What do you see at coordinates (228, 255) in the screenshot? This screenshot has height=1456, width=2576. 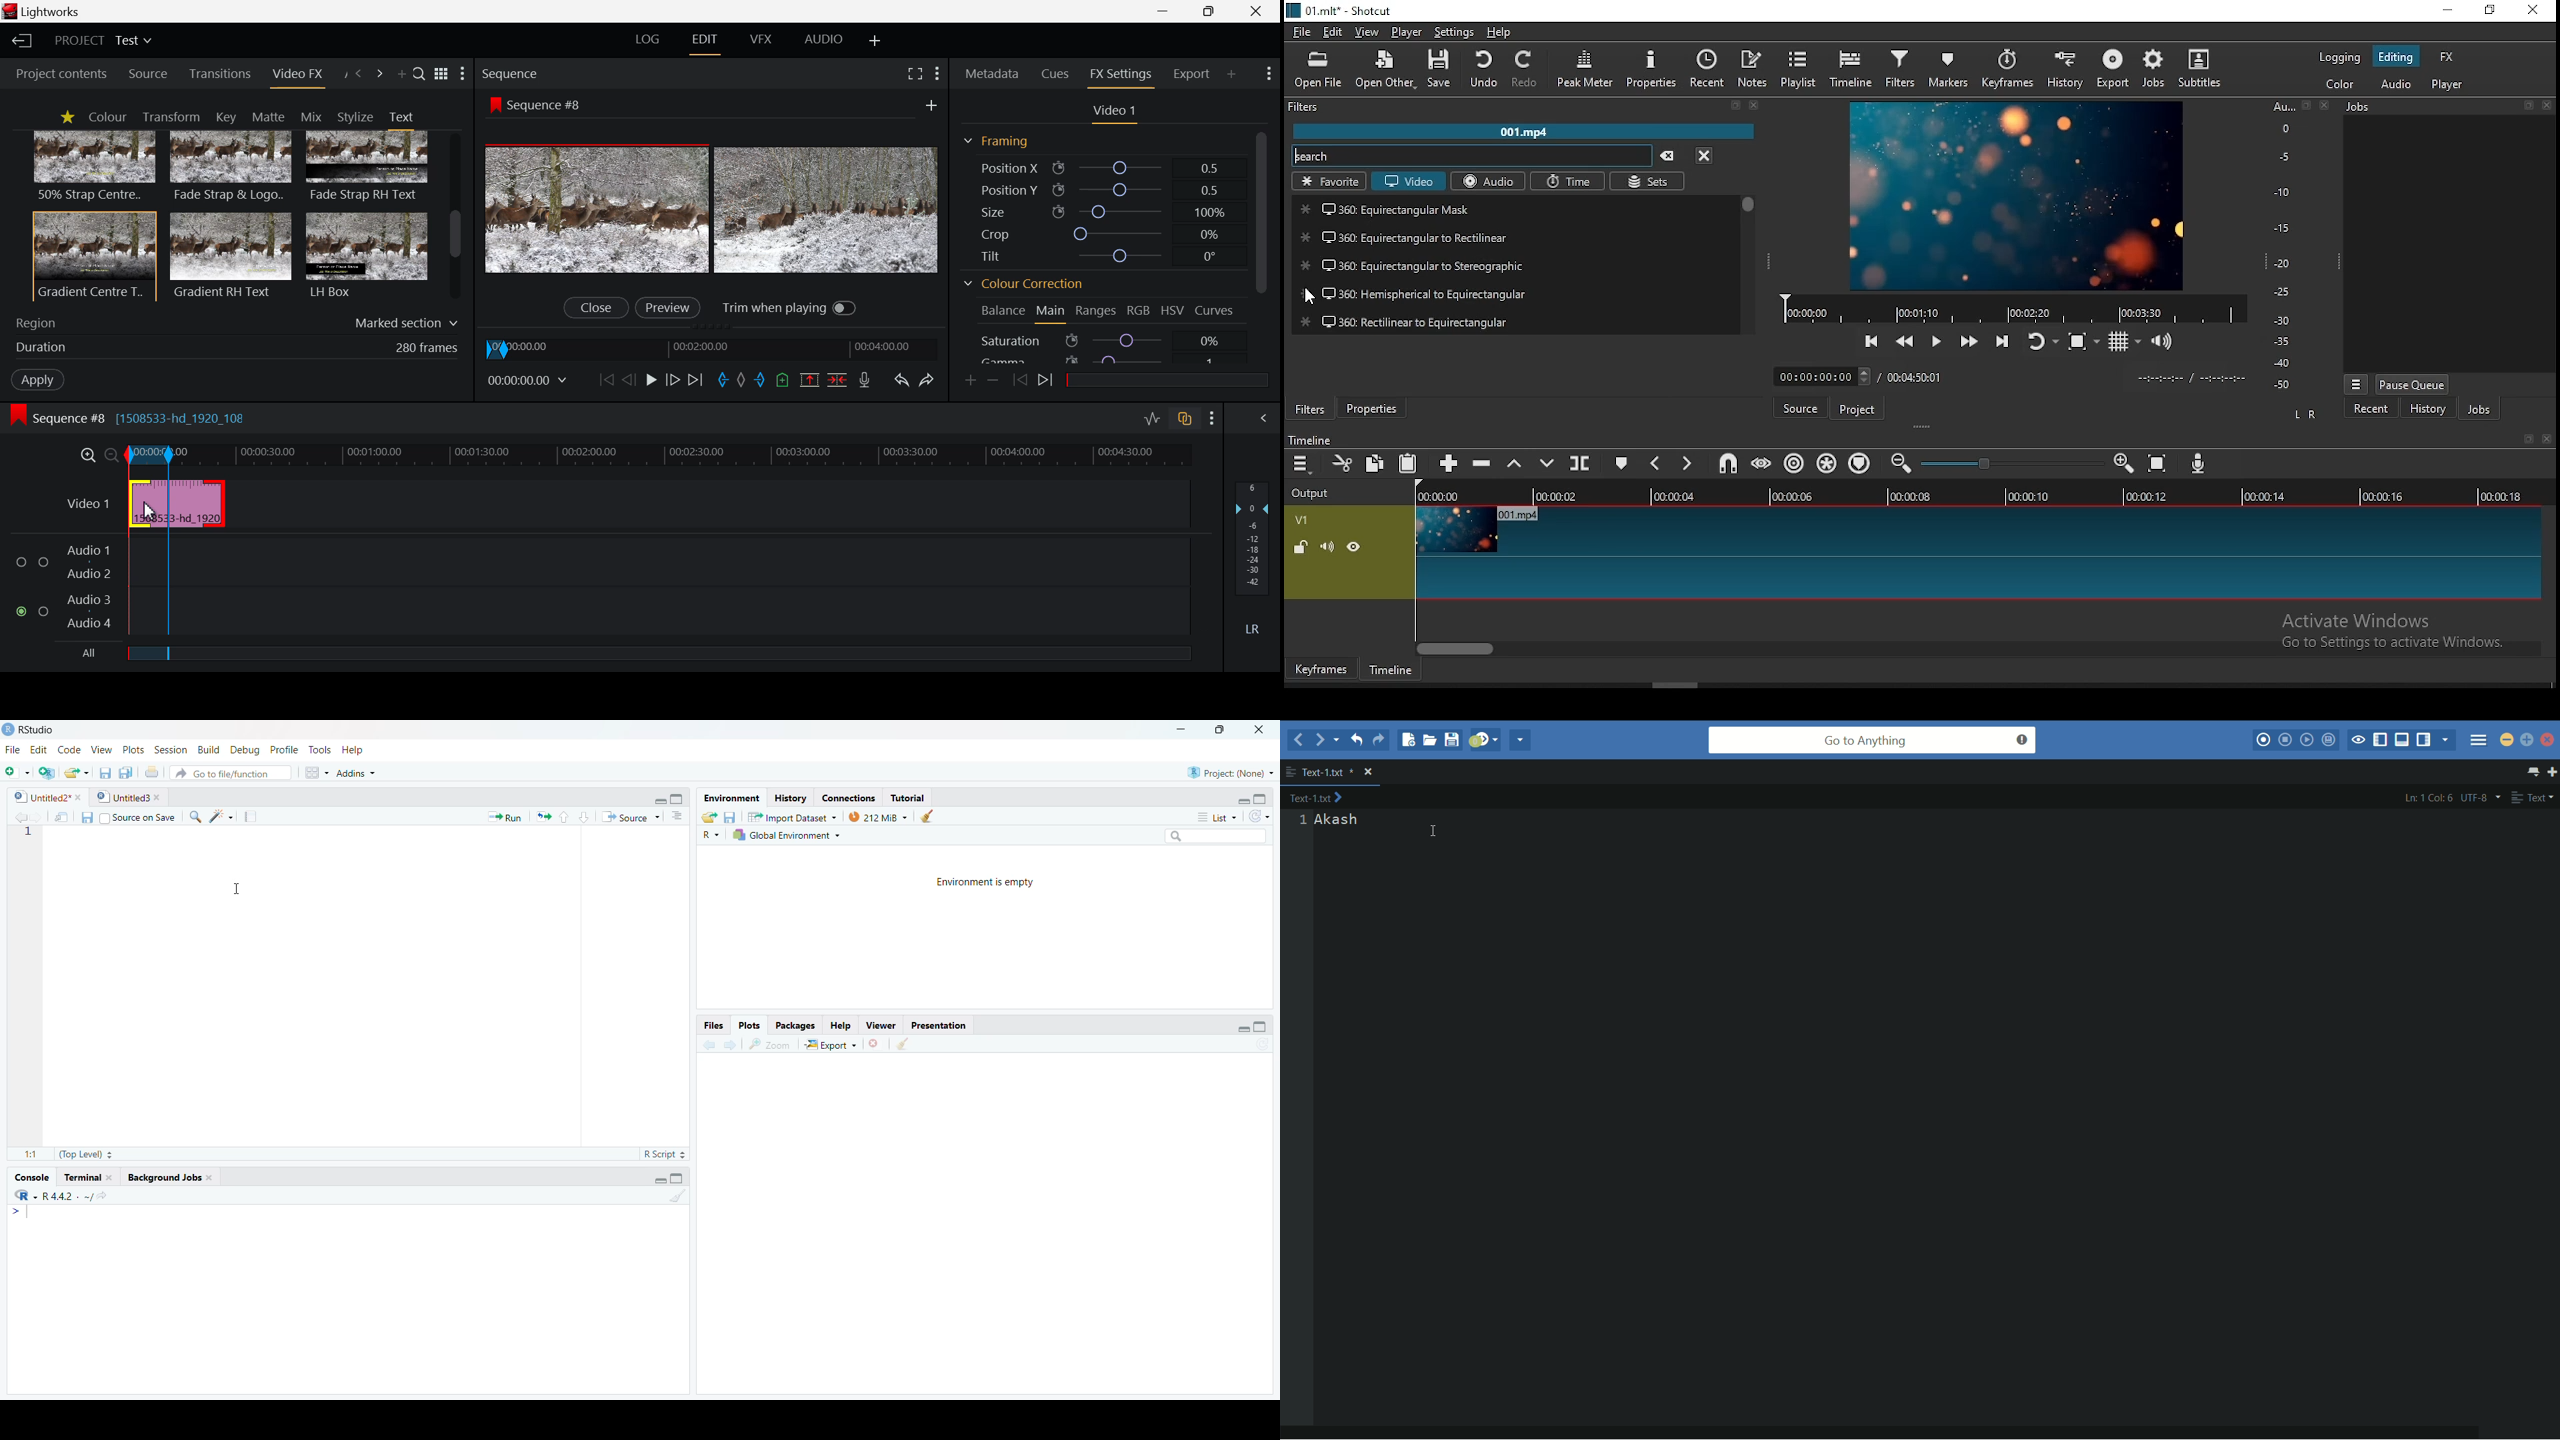 I see `Gradient RH Text` at bounding box center [228, 255].